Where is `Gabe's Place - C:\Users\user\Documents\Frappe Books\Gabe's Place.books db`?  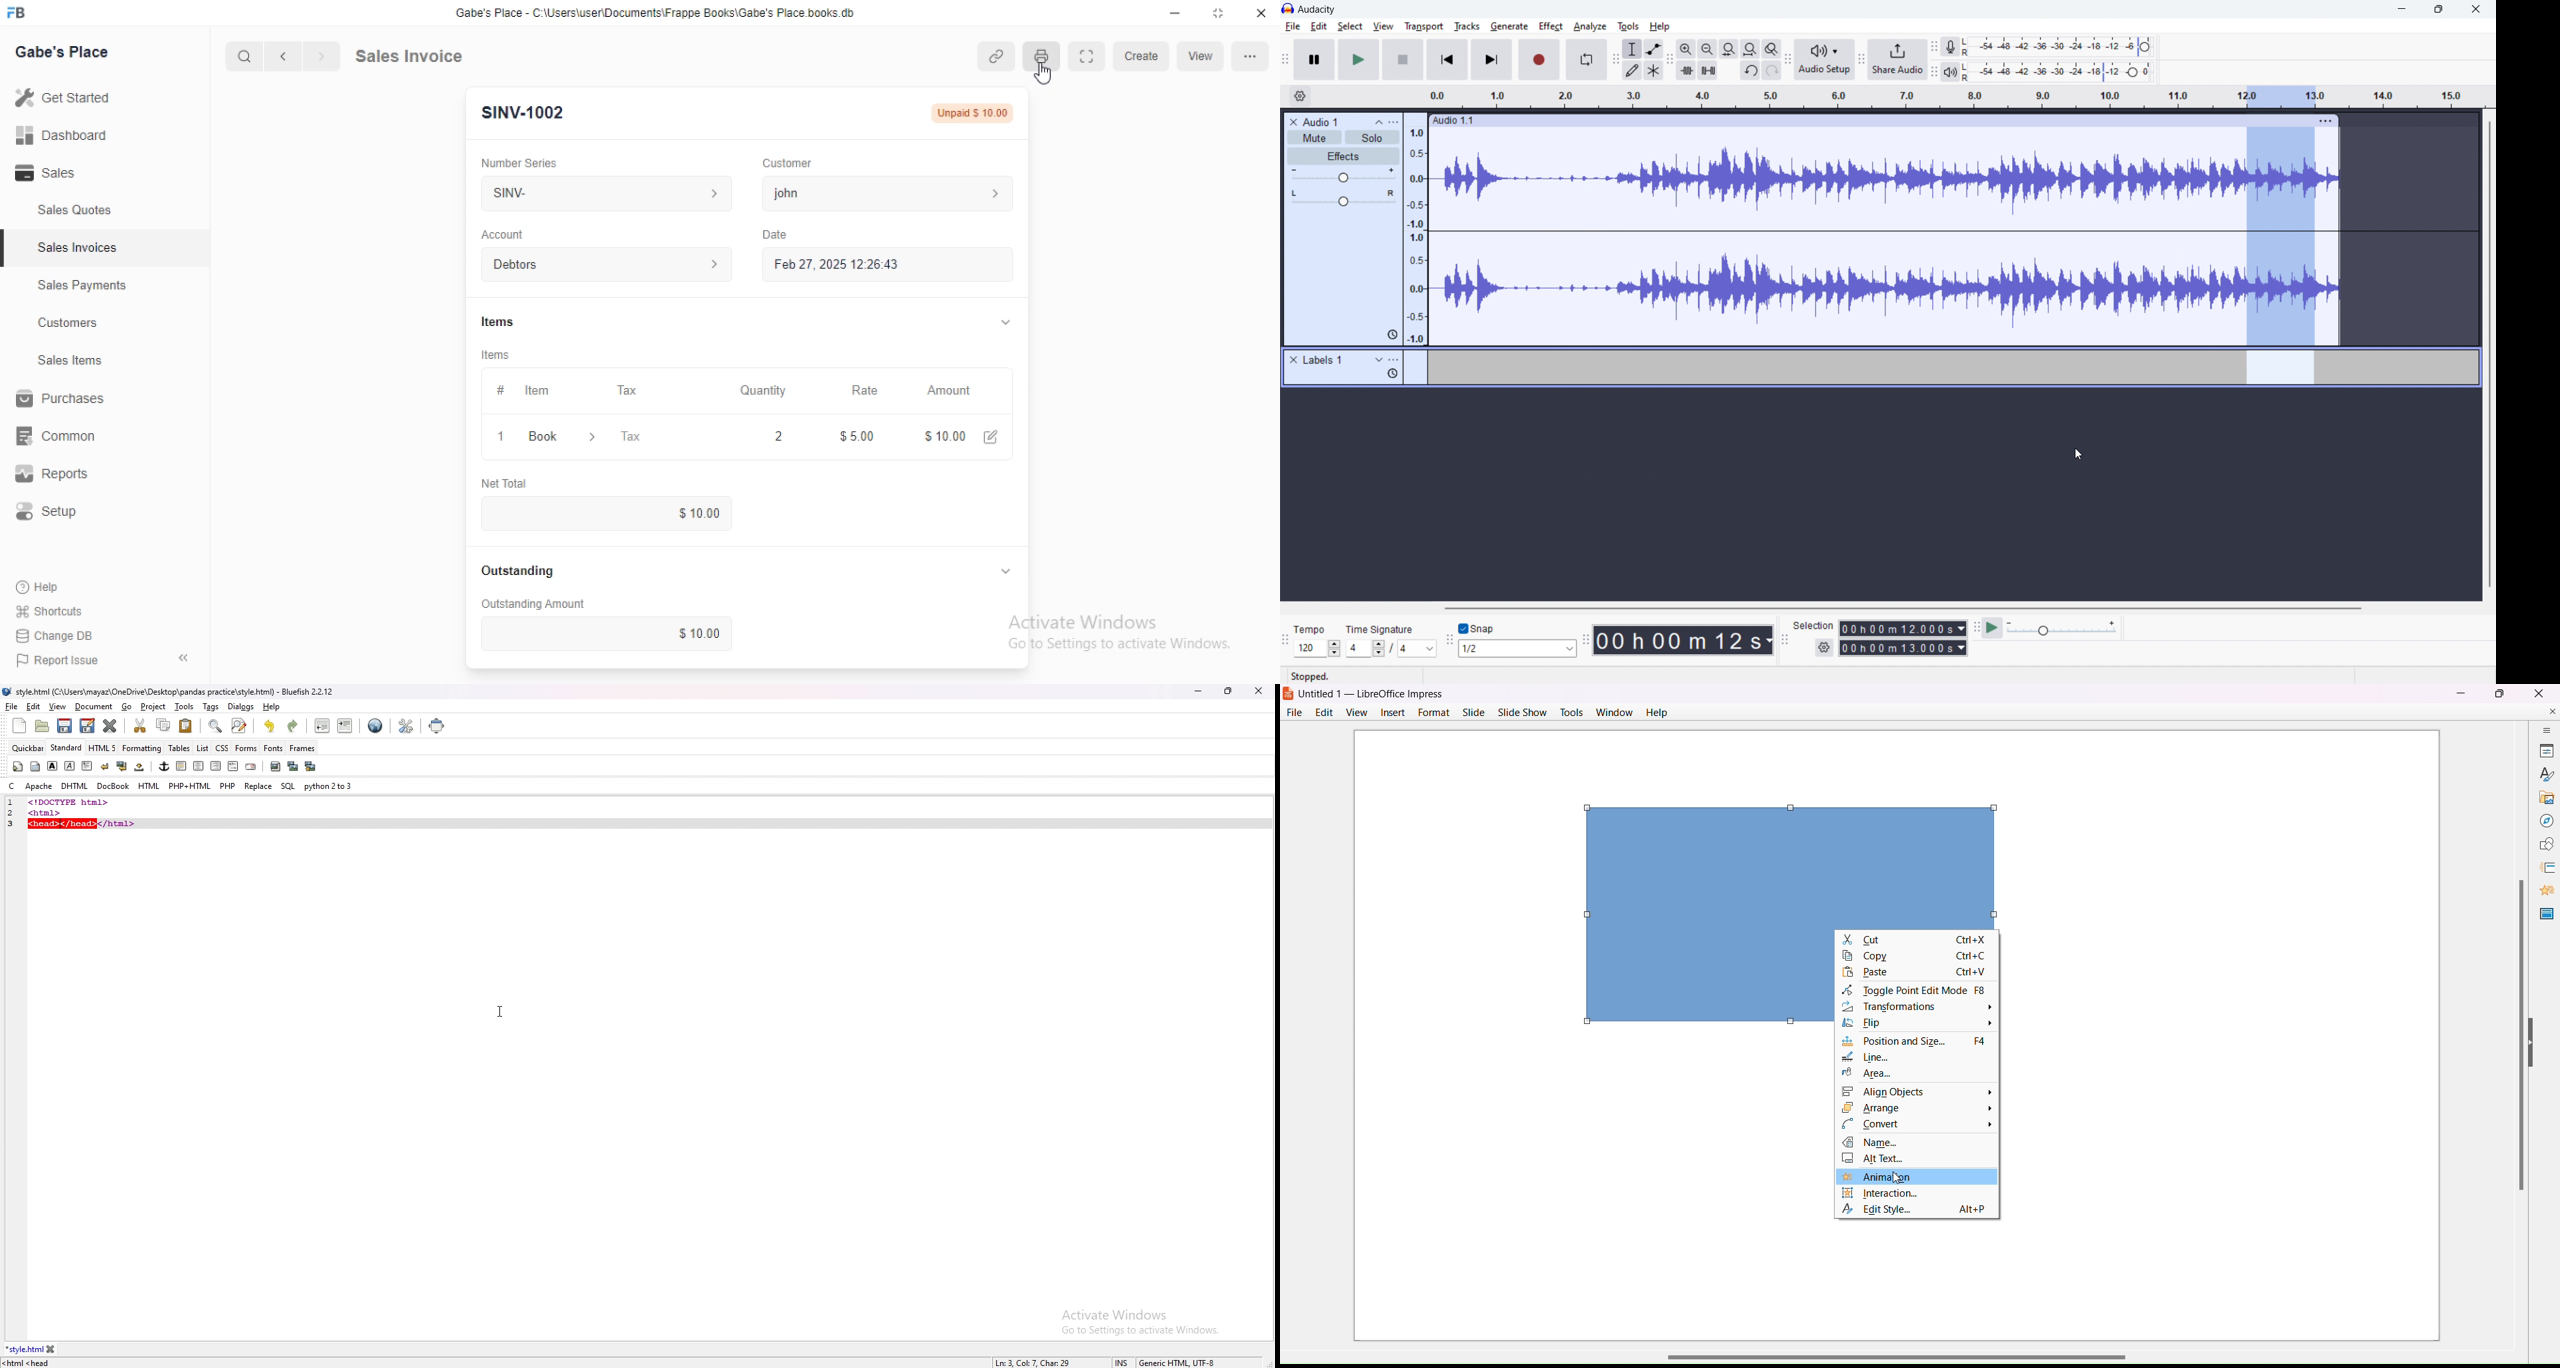 Gabe's Place - C:\Users\user\Documents\Frappe Books\Gabe's Place.books db is located at coordinates (655, 13).